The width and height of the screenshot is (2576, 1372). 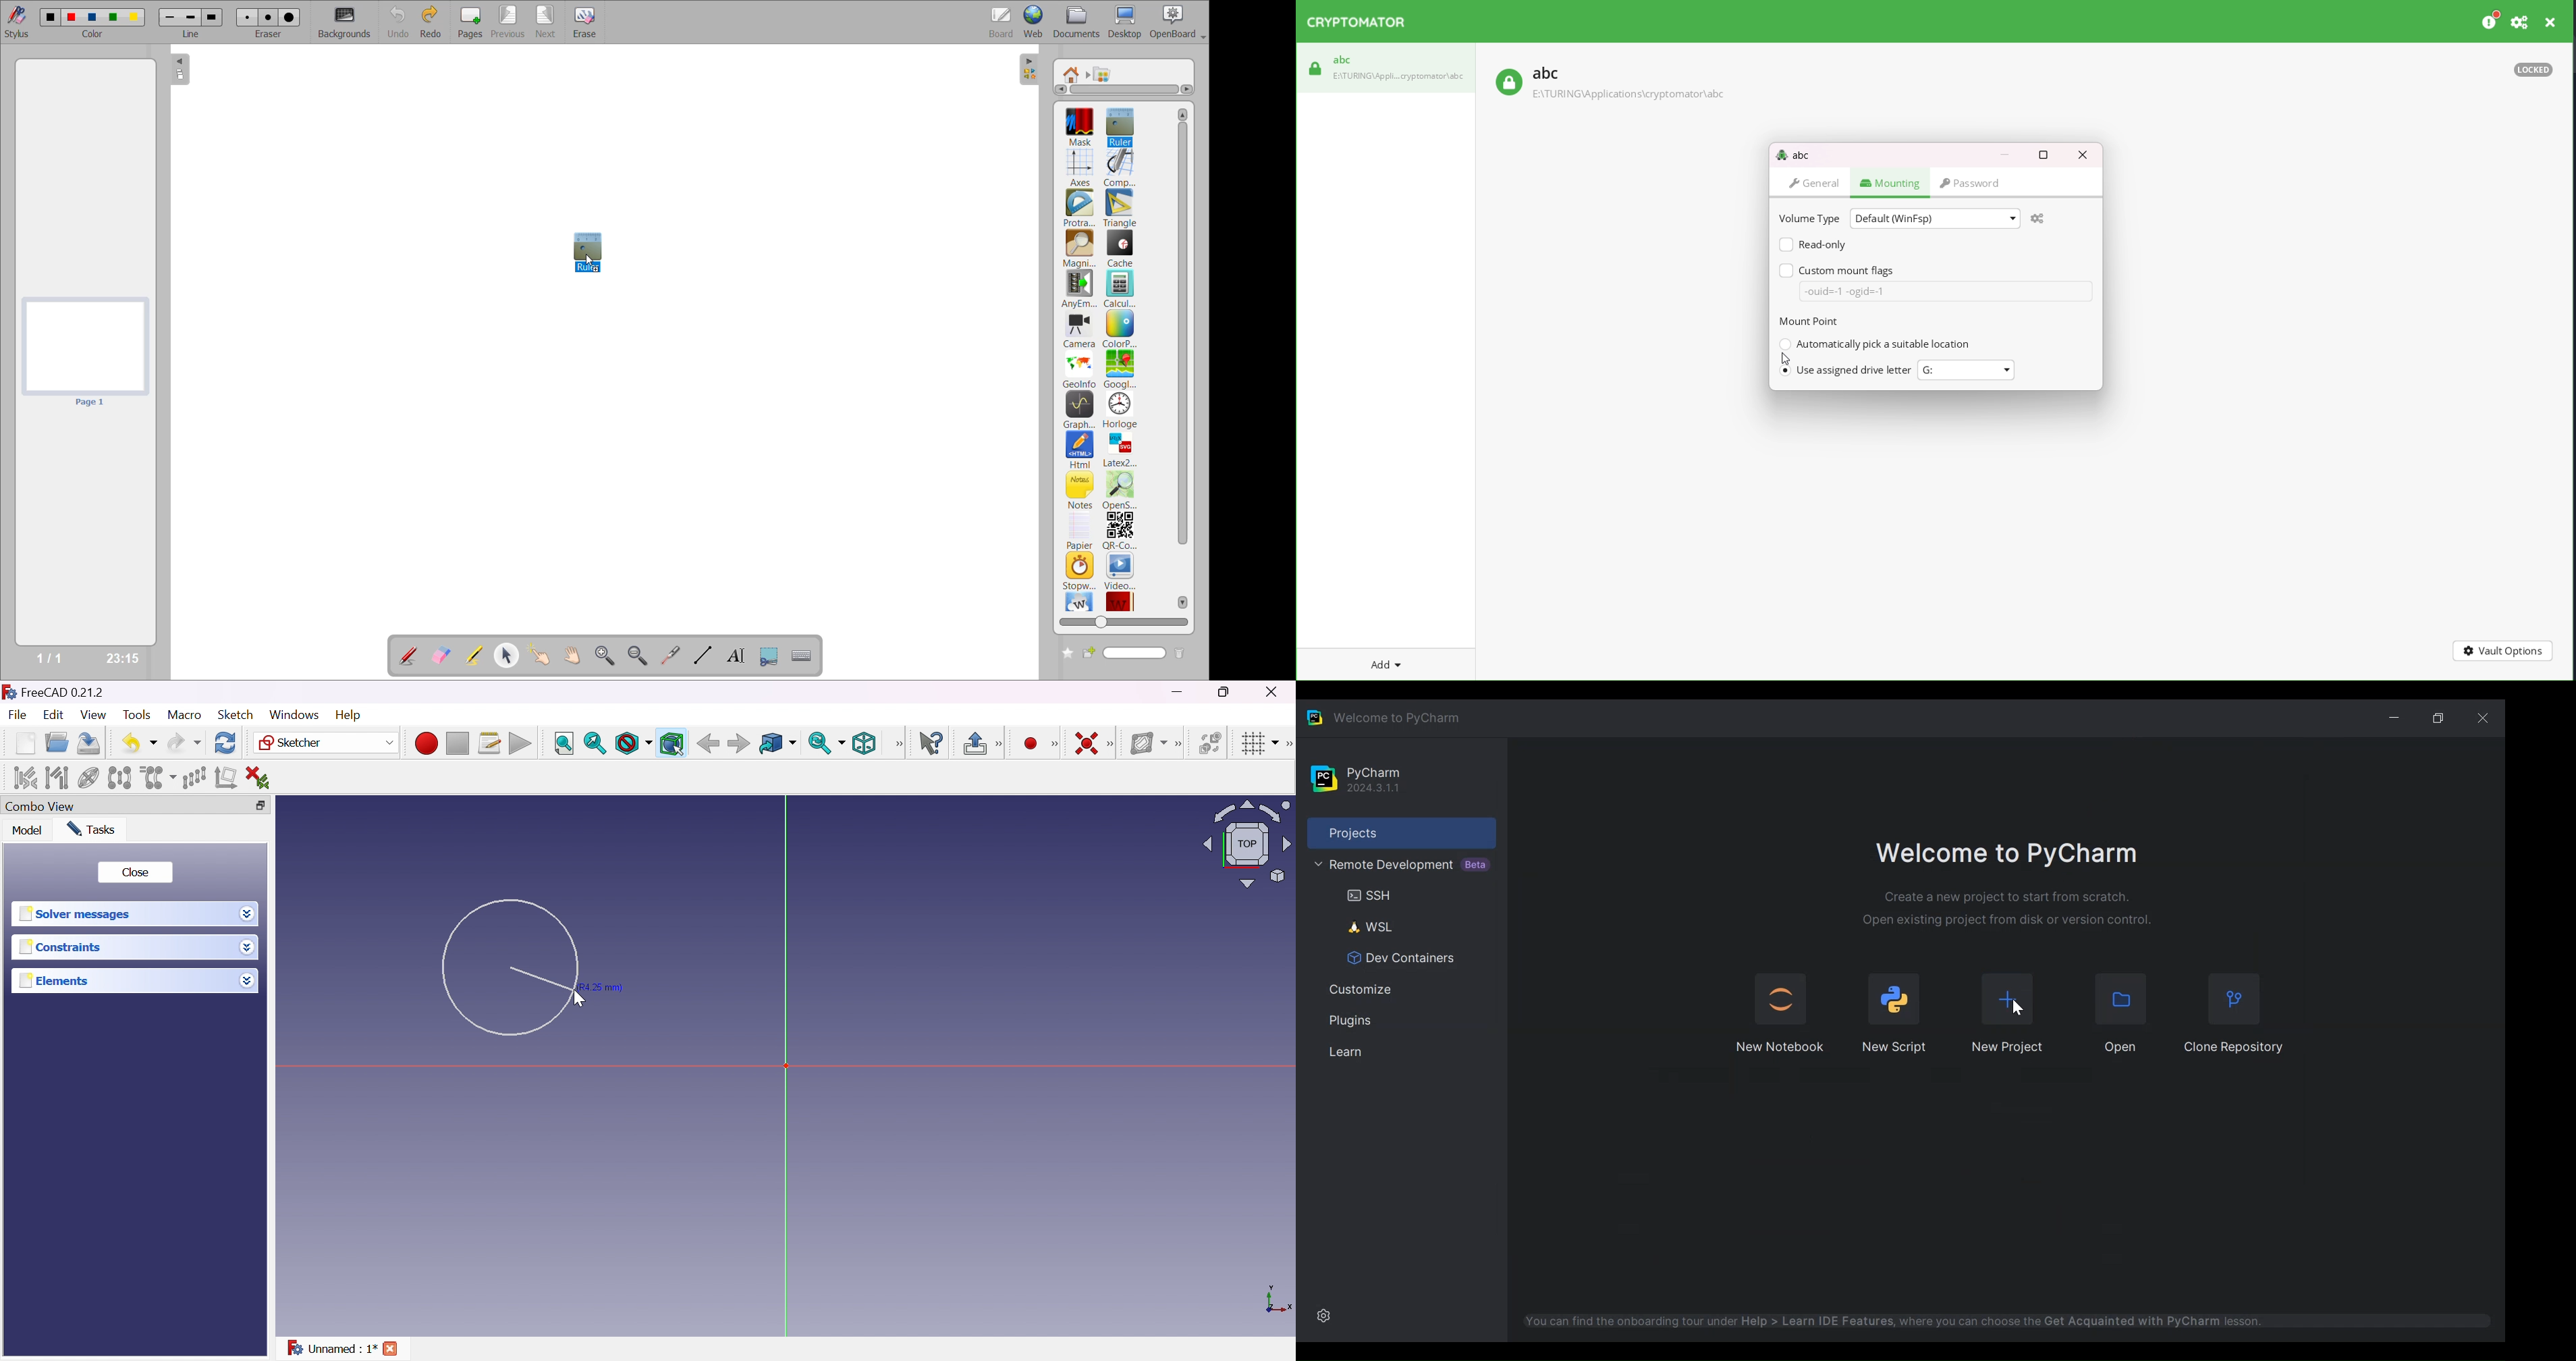 What do you see at coordinates (1896, 1047) in the screenshot?
I see `New Script` at bounding box center [1896, 1047].